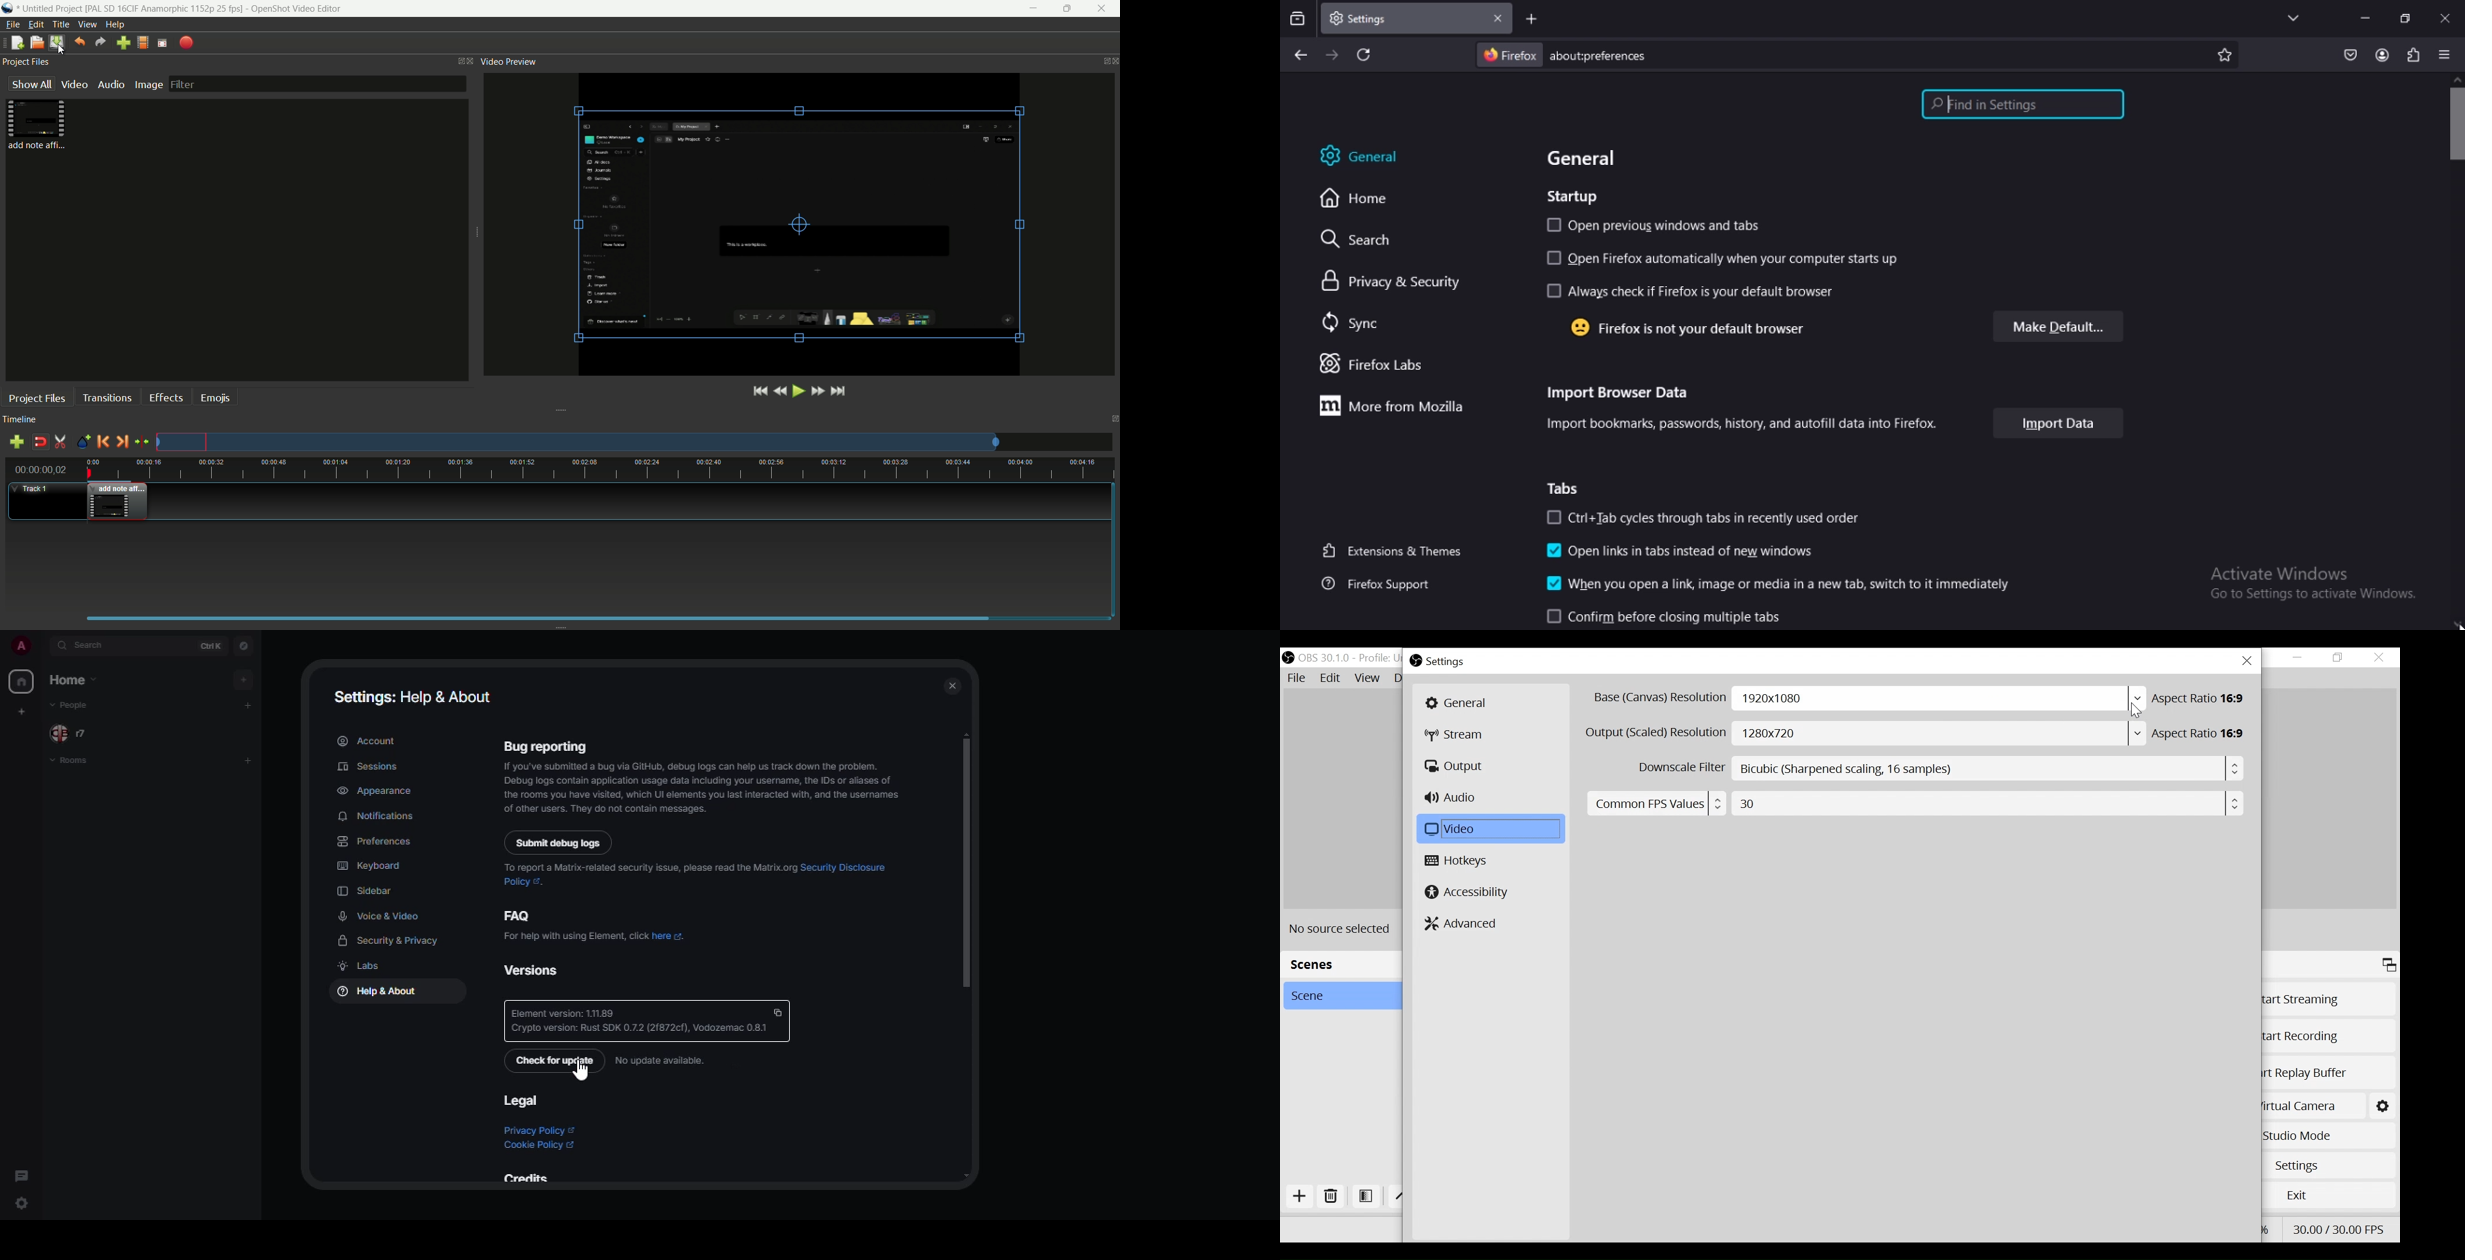  I want to click on add, so click(246, 760).